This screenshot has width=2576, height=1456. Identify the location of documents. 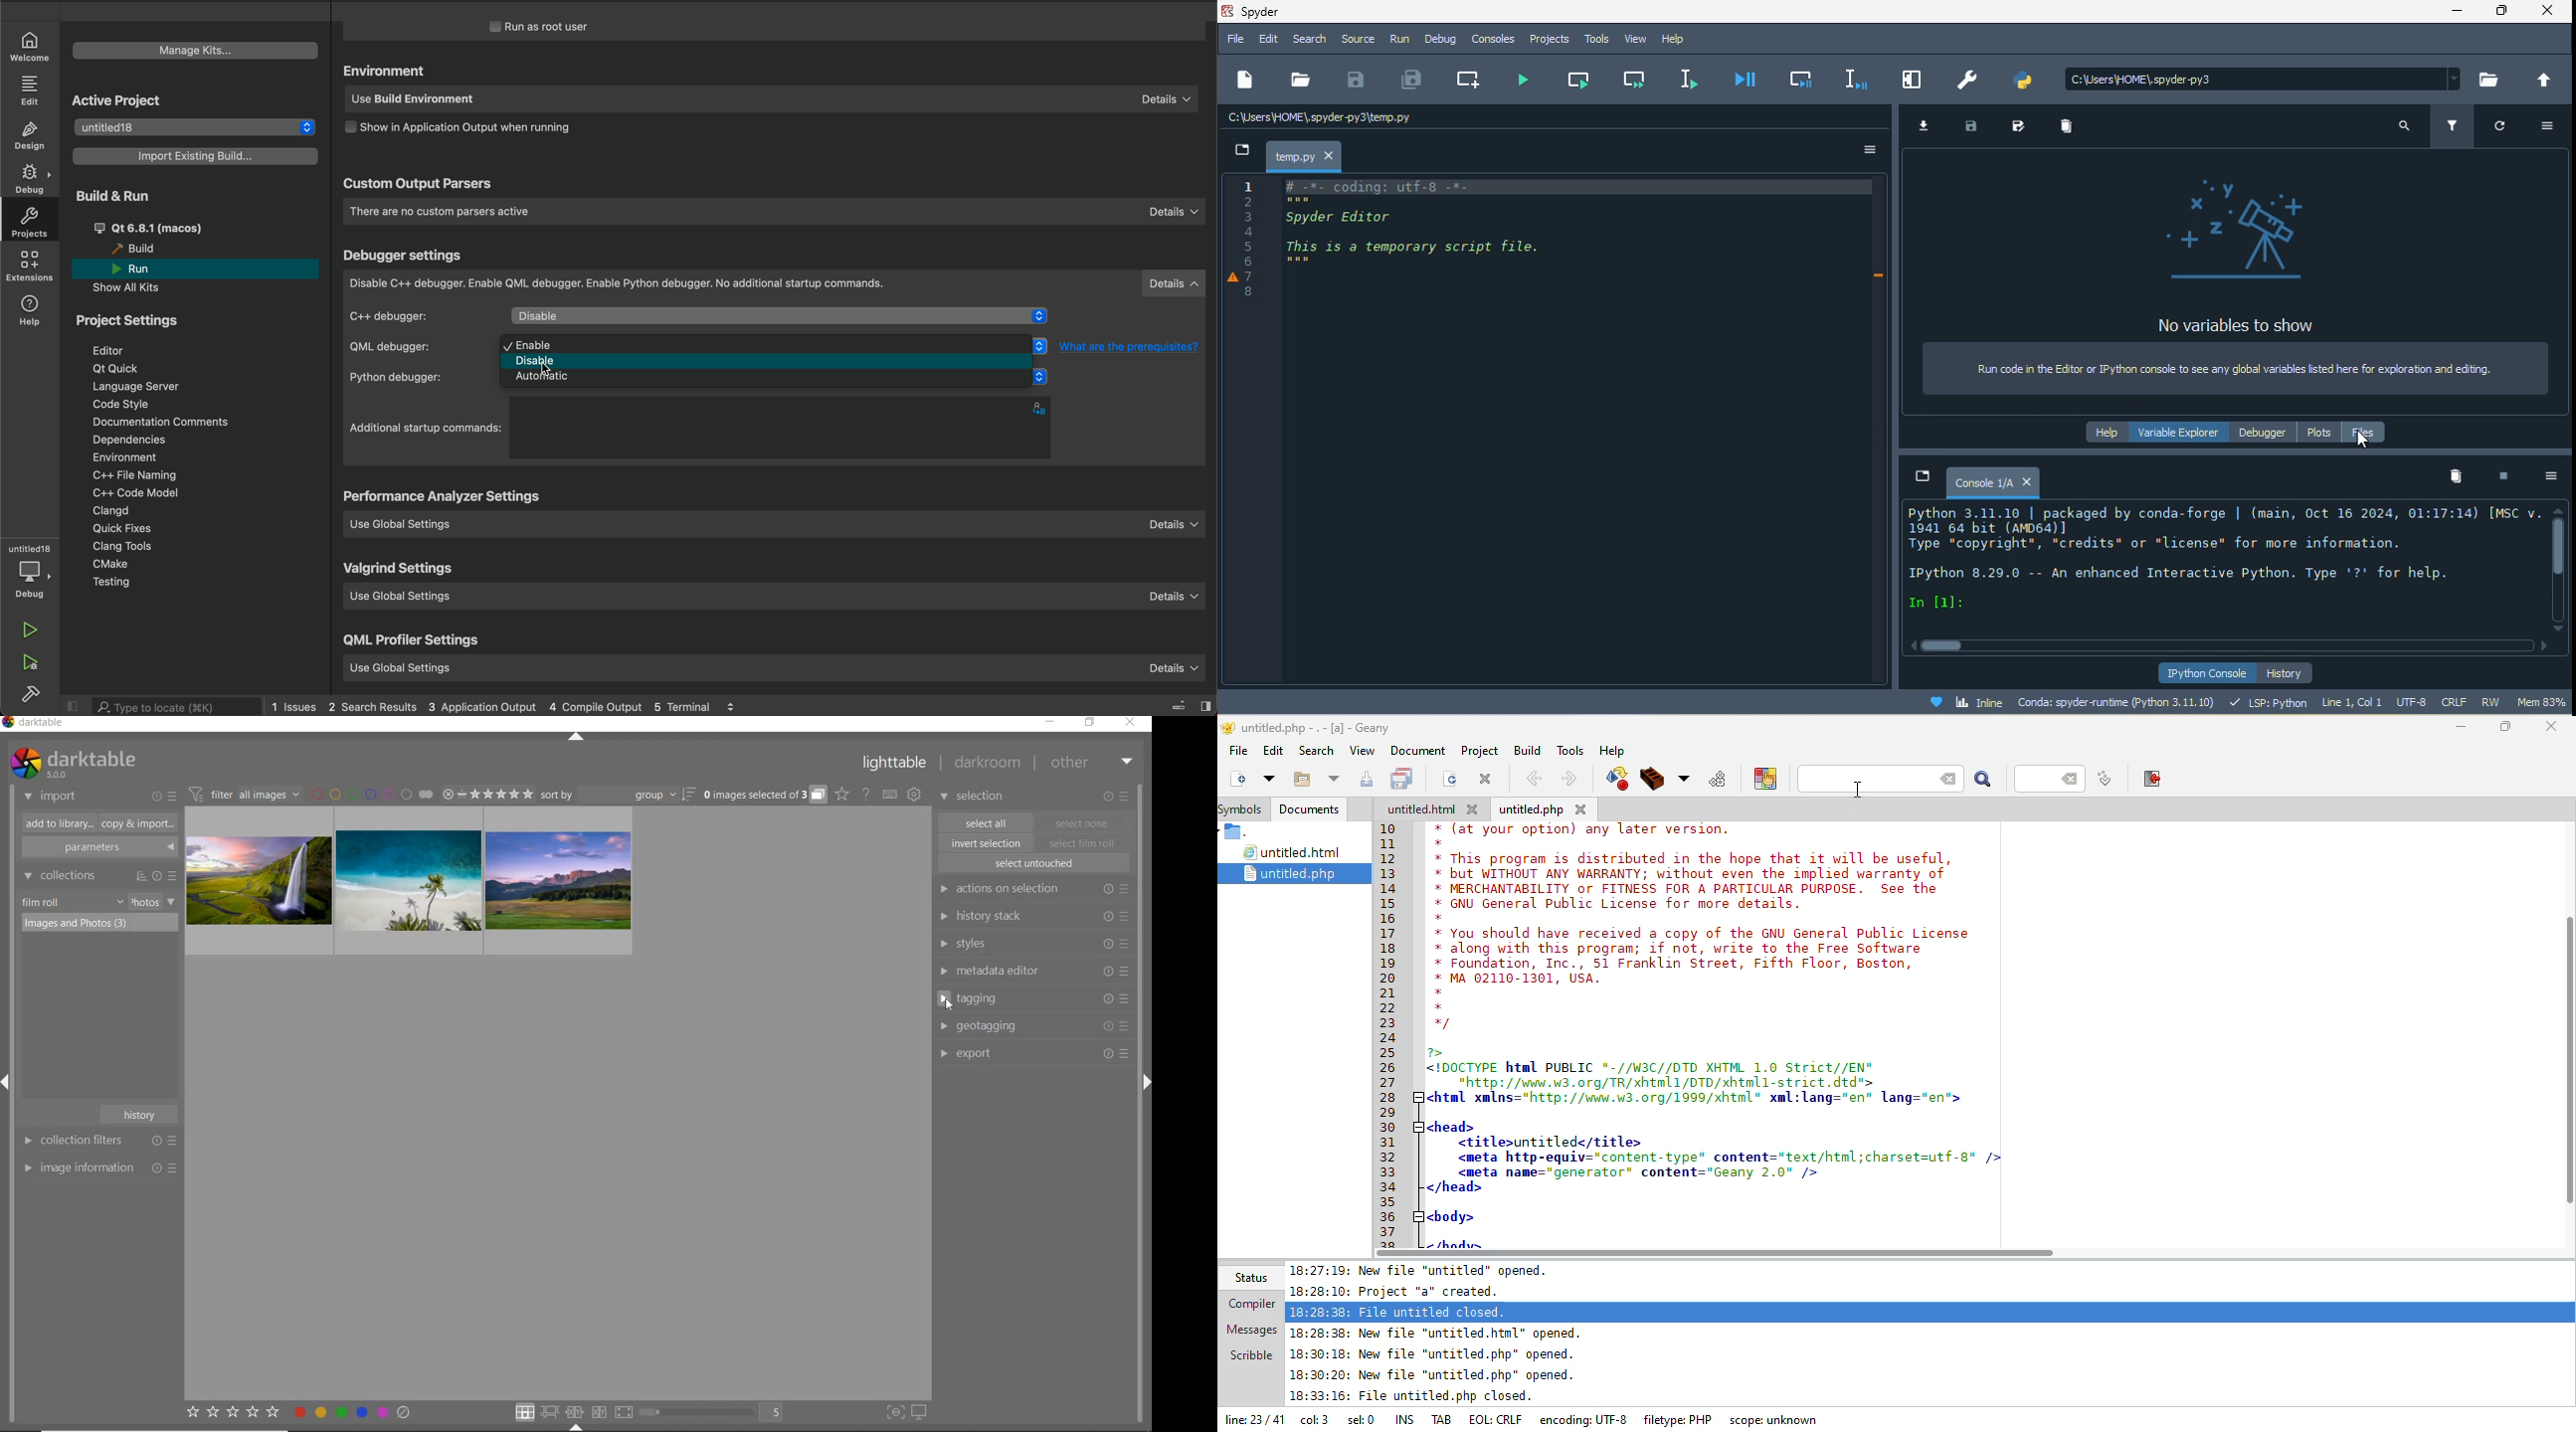
(1309, 809).